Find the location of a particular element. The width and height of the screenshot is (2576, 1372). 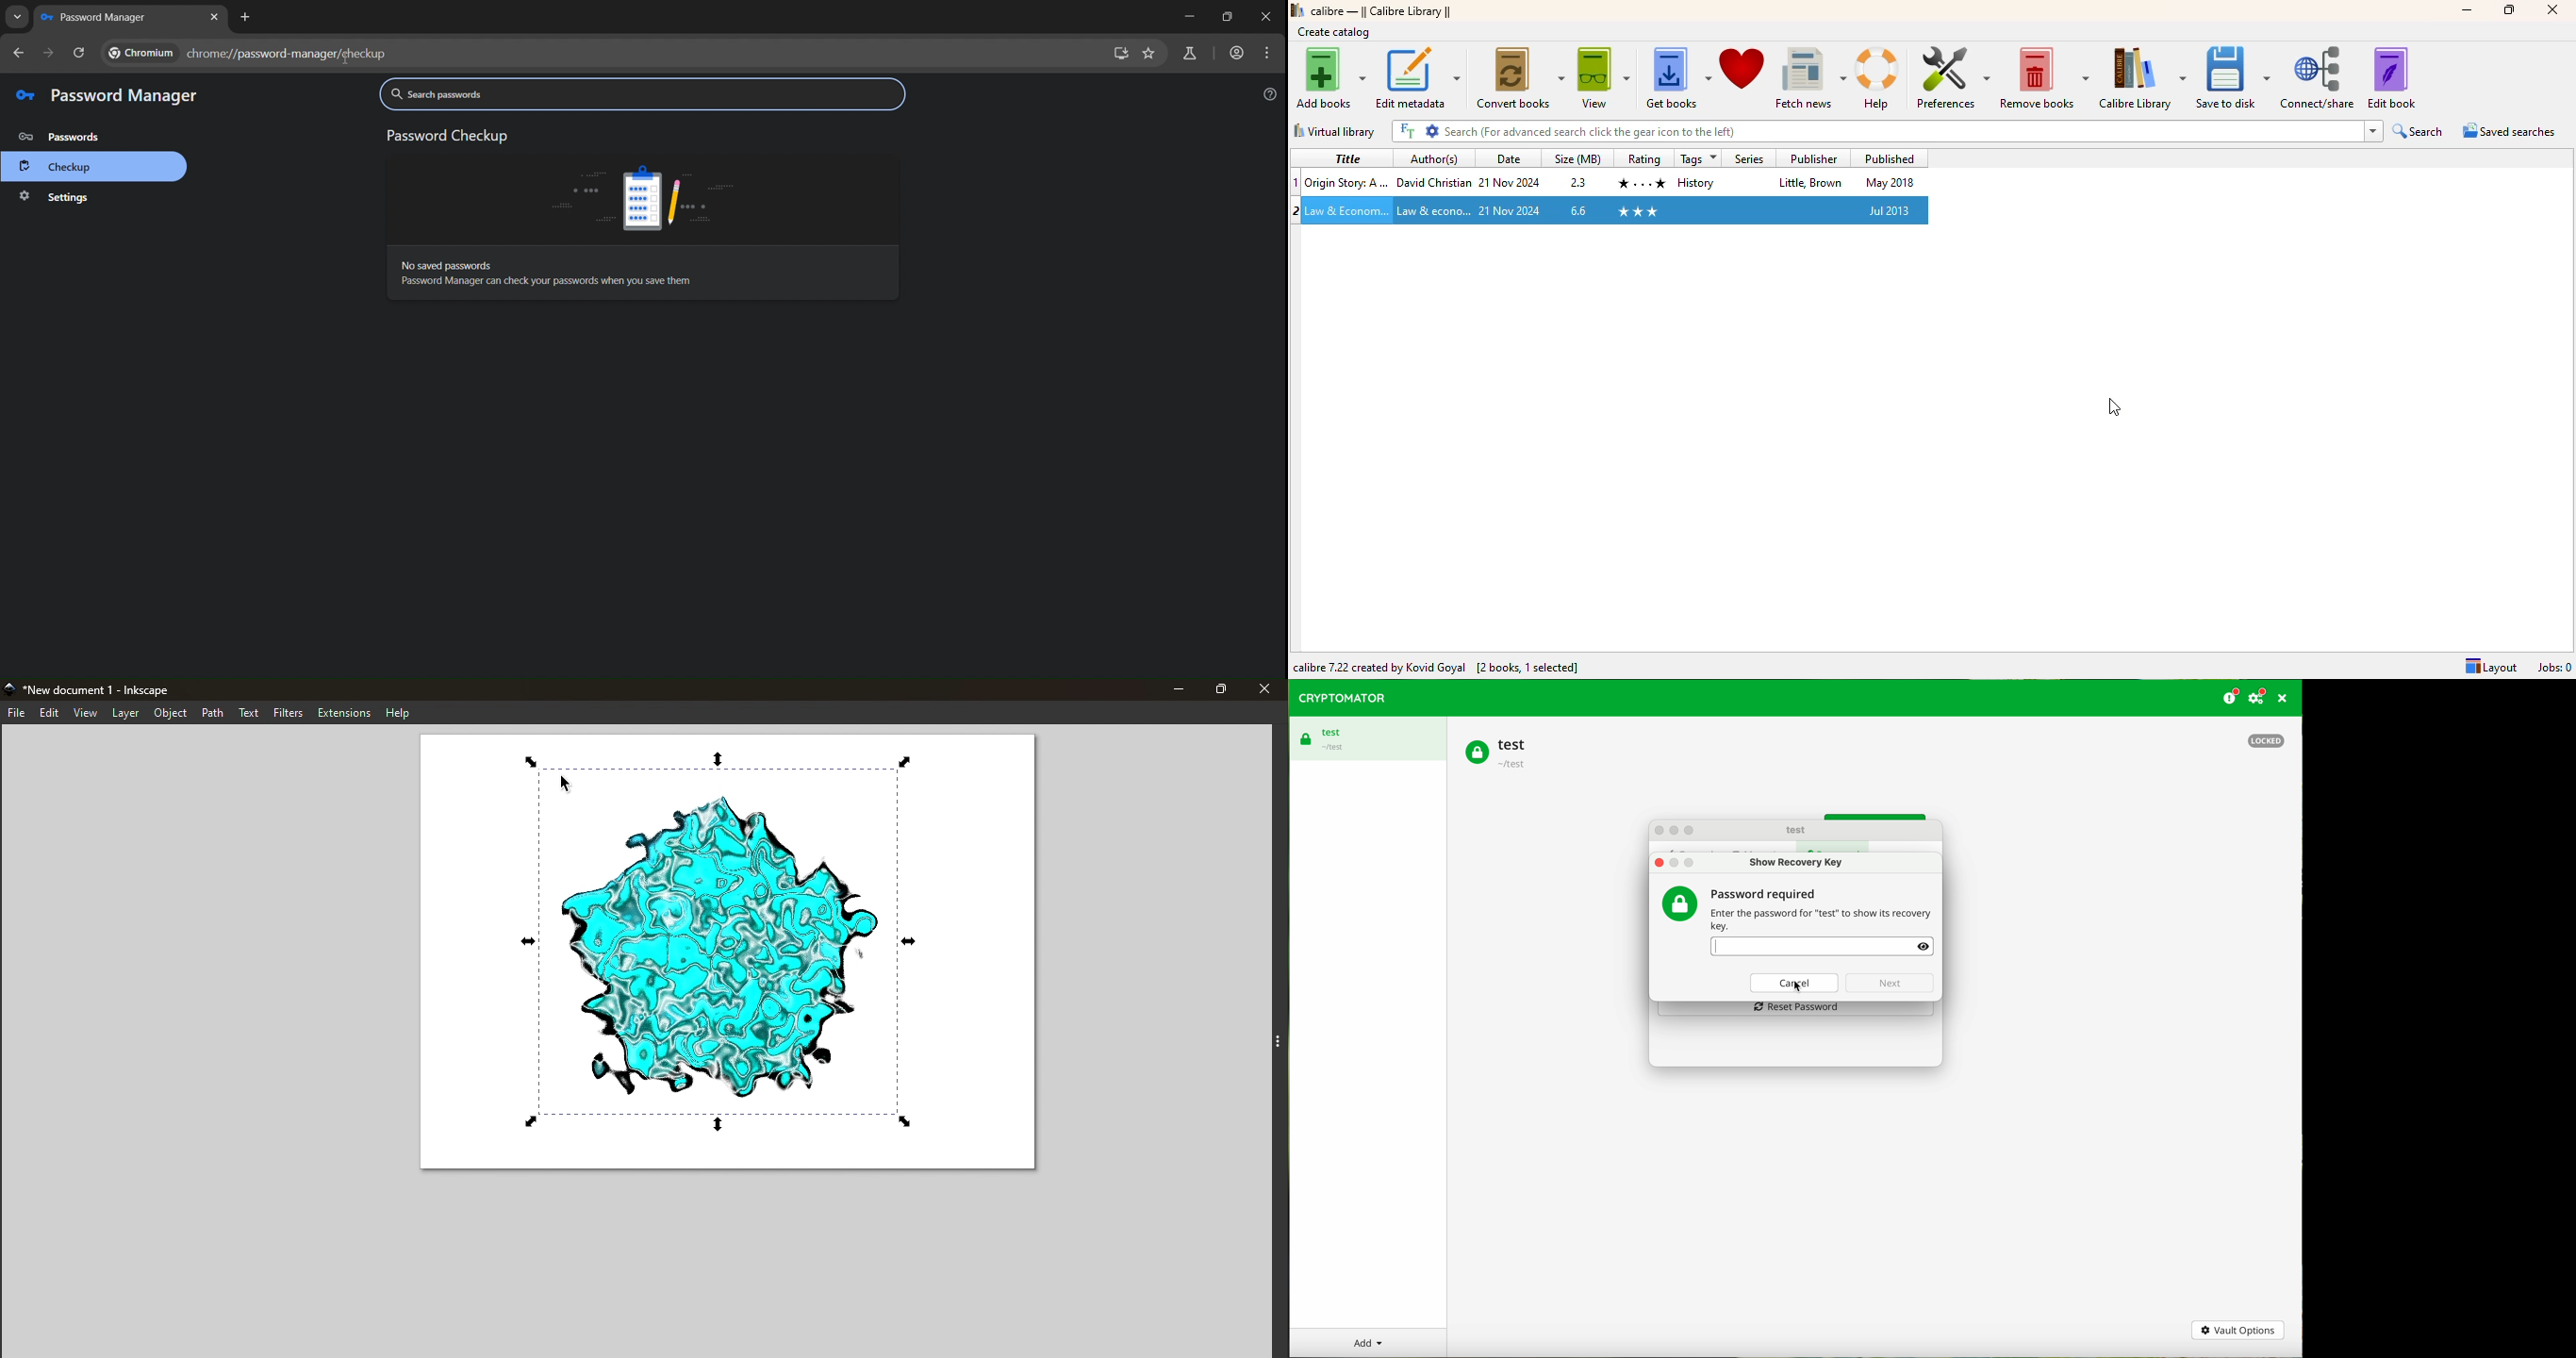

get books is located at coordinates (1677, 78).